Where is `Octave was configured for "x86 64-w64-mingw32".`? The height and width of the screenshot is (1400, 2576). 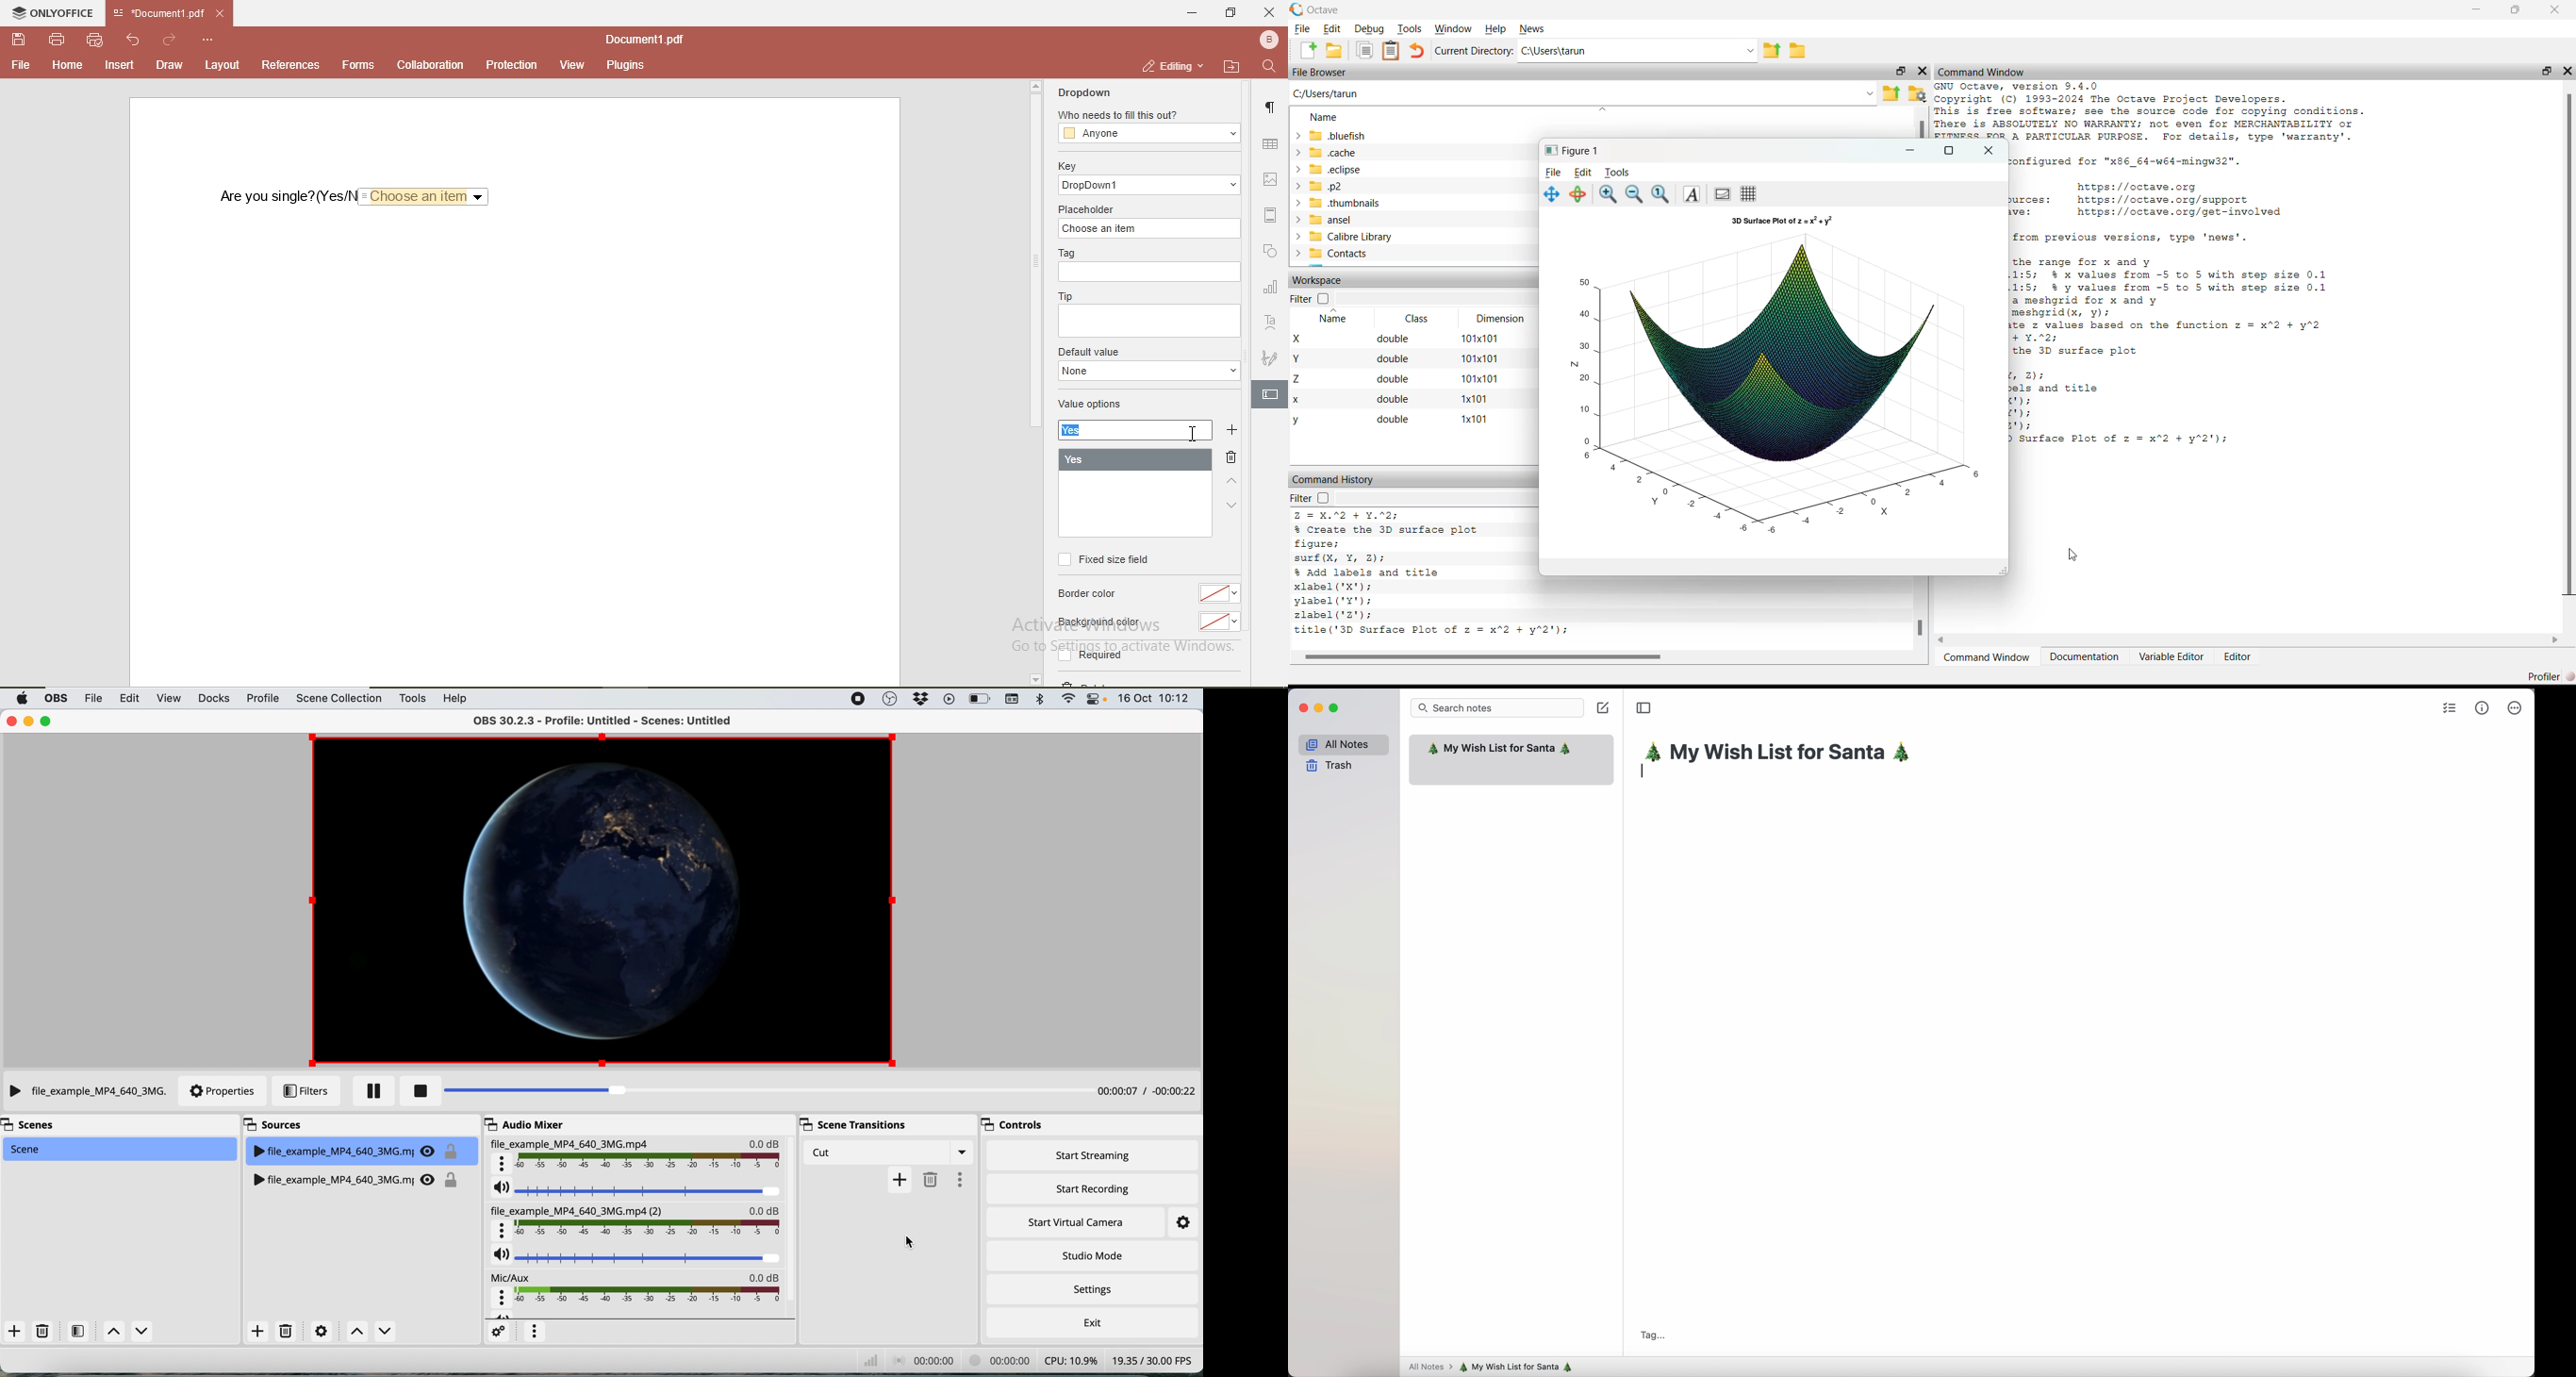 Octave was configured for "x86 64-w64-mingw32". is located at coordinates (2130, 161).